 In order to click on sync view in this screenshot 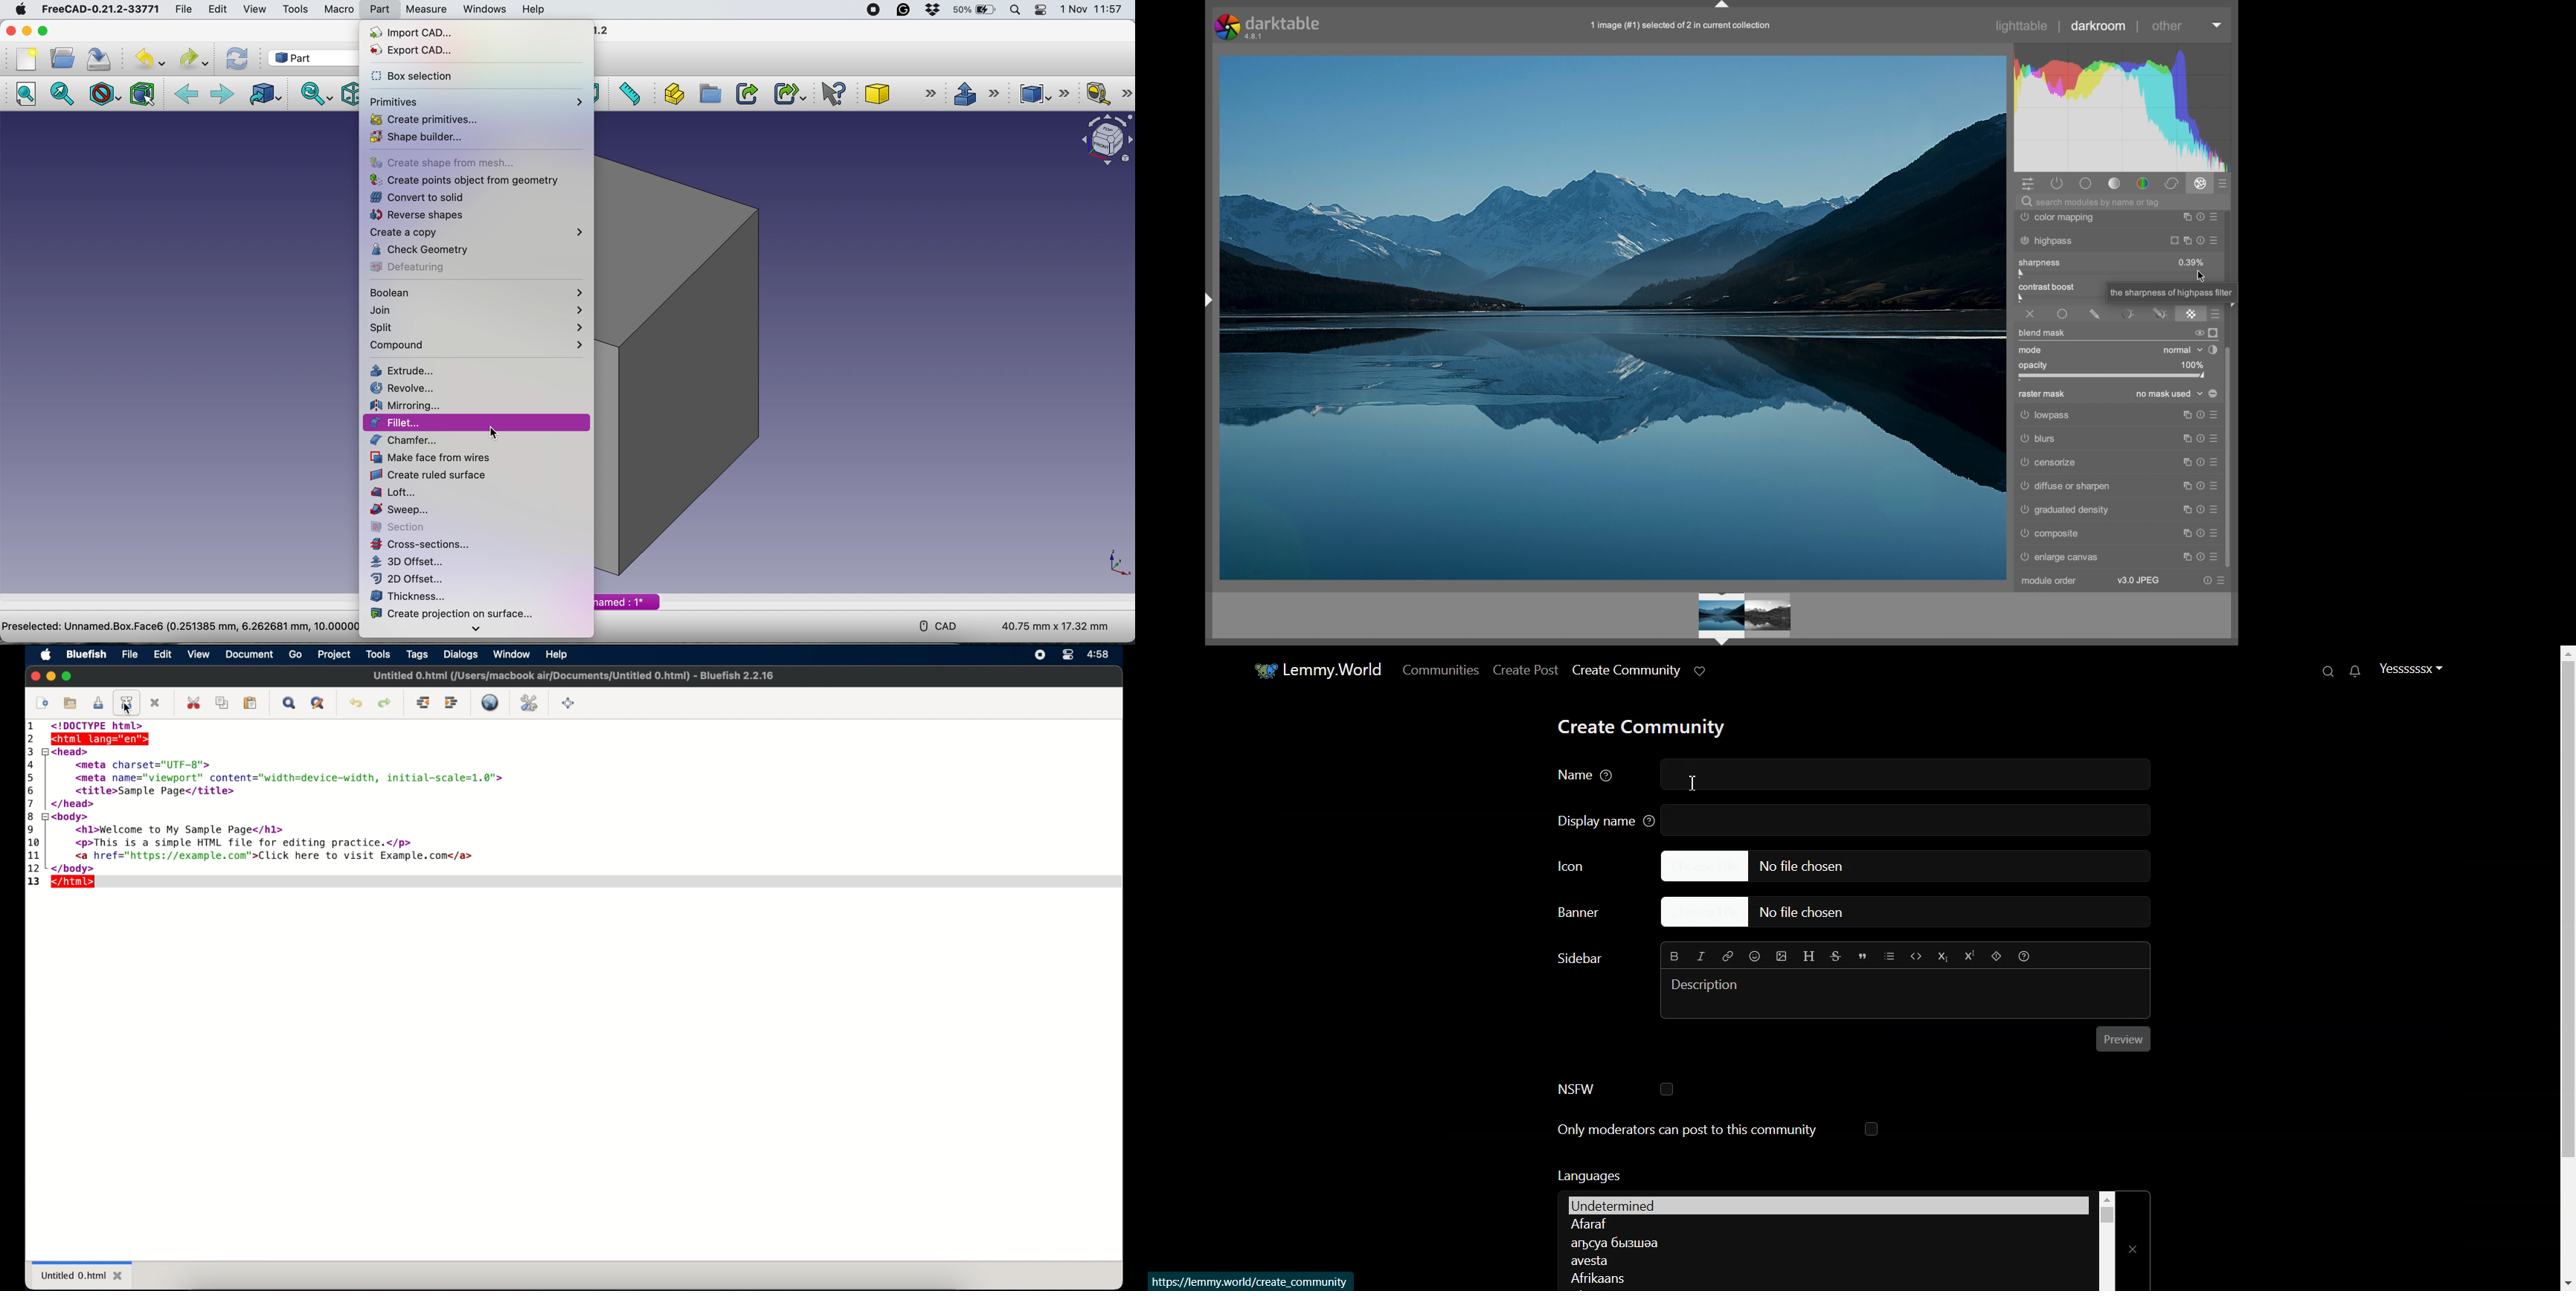, I will do `click(314, 95)`.